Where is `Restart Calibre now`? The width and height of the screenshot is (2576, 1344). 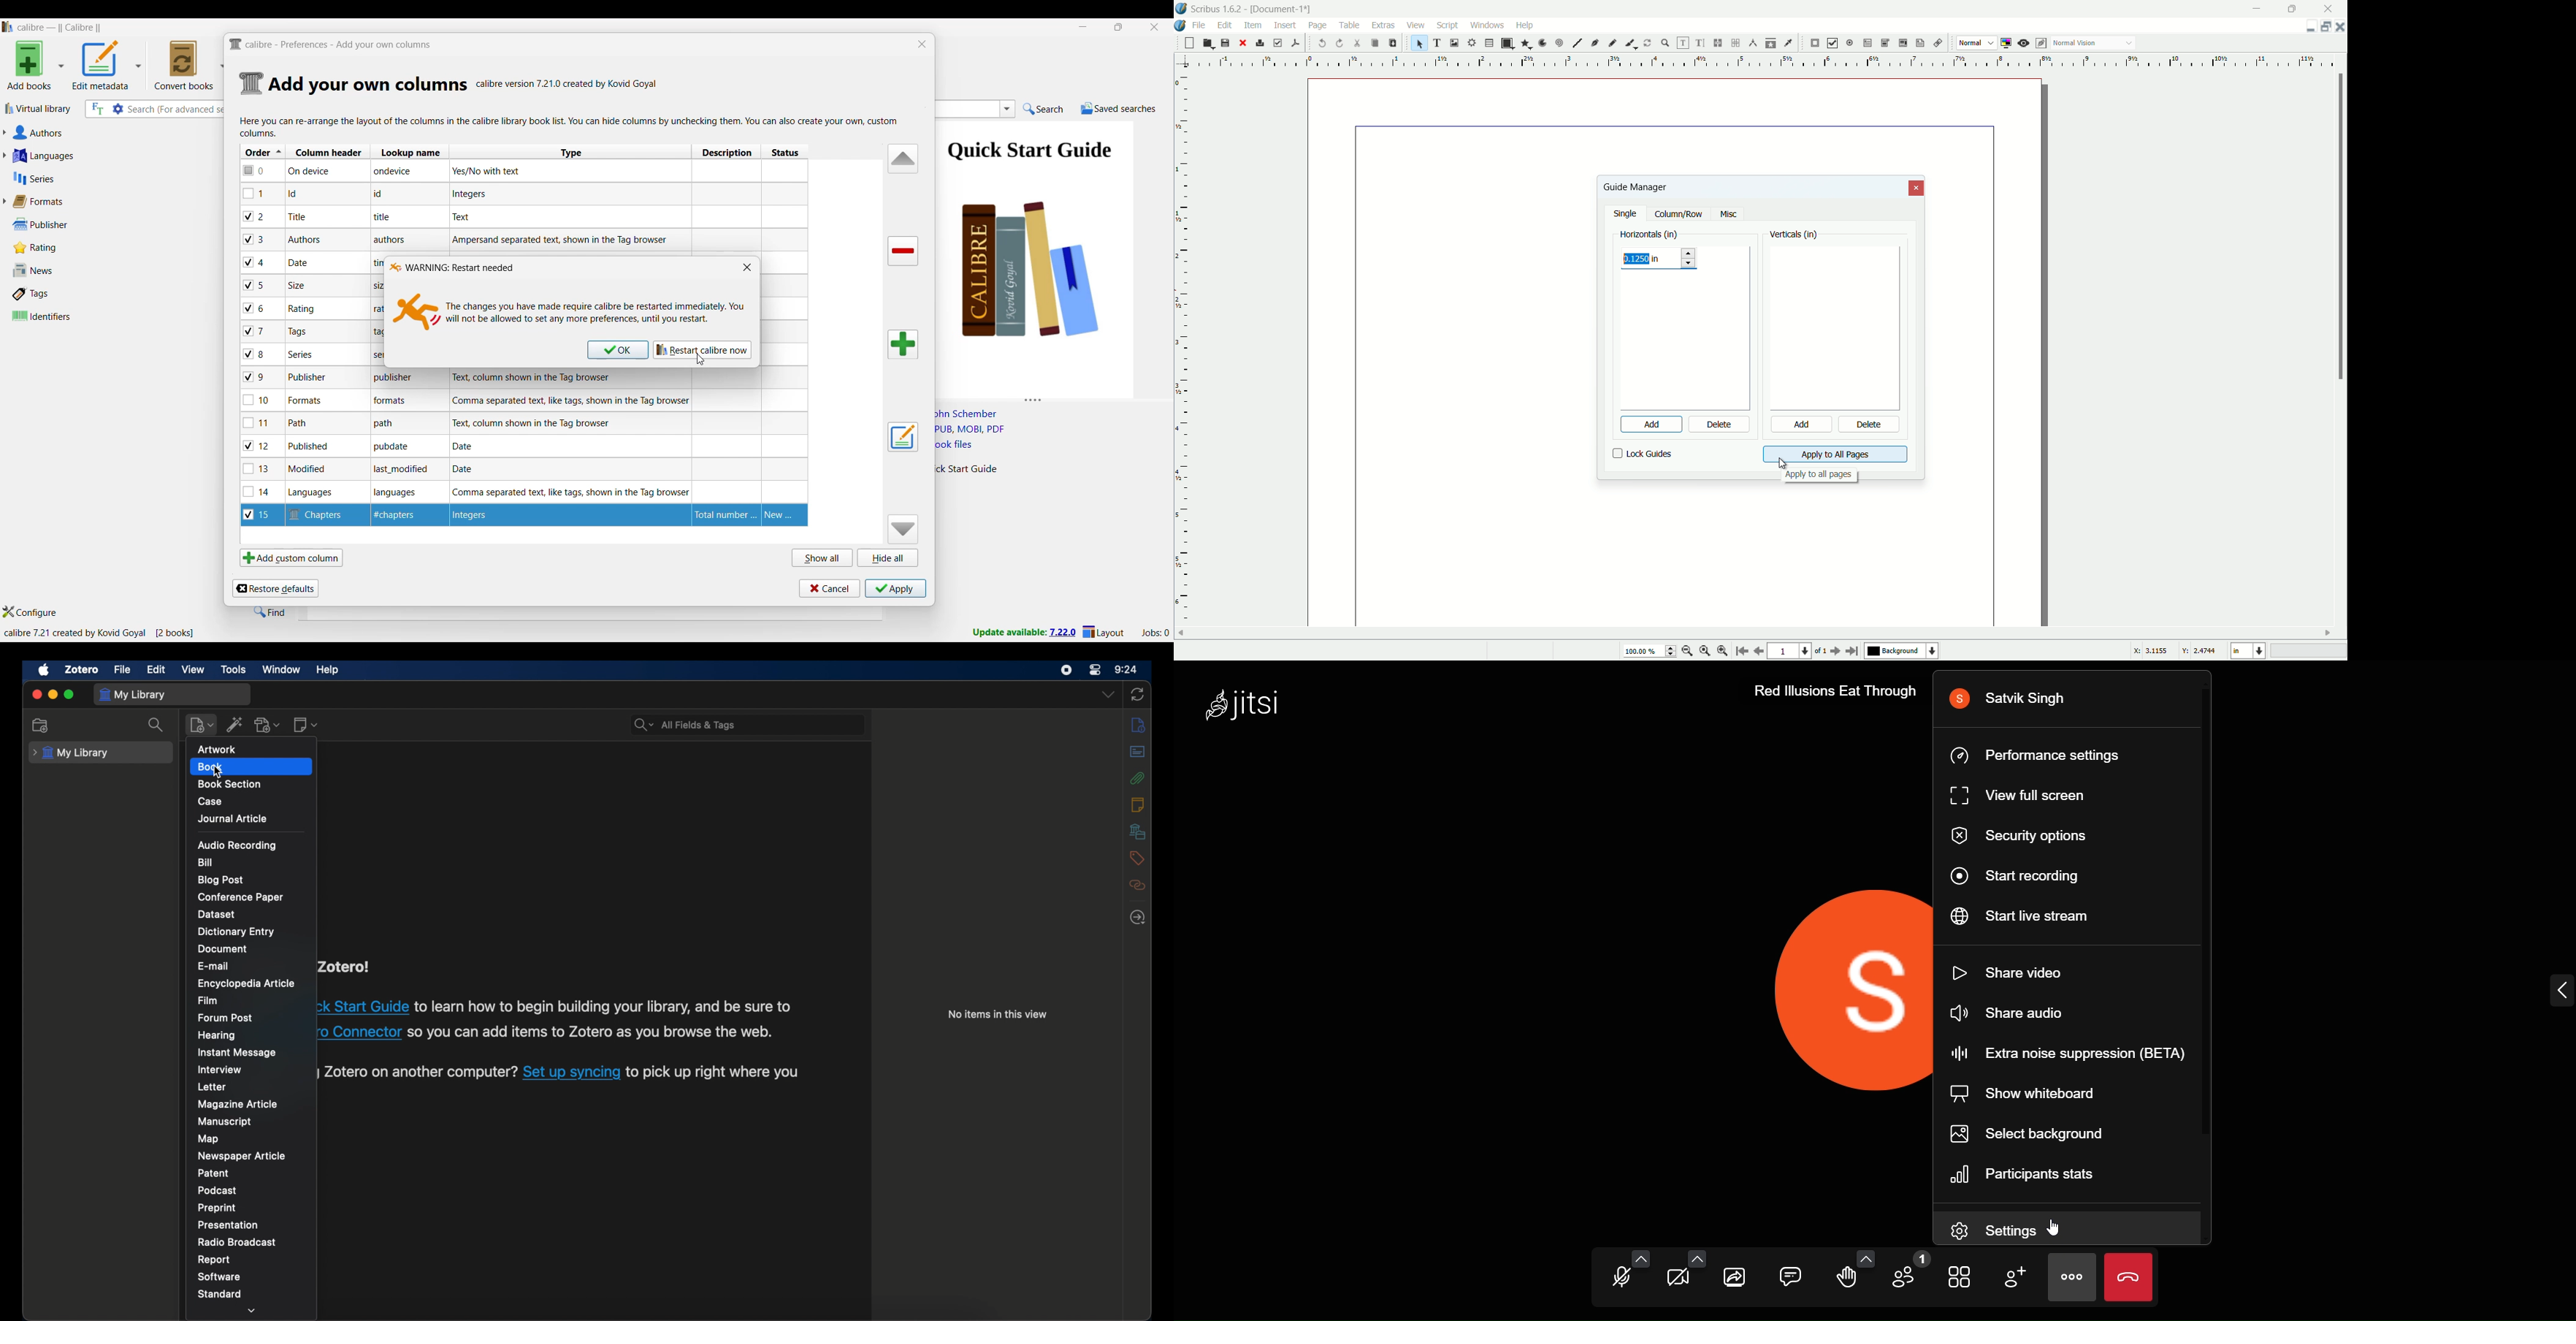 Restart Calibre now is located at coordinates (702, 350).